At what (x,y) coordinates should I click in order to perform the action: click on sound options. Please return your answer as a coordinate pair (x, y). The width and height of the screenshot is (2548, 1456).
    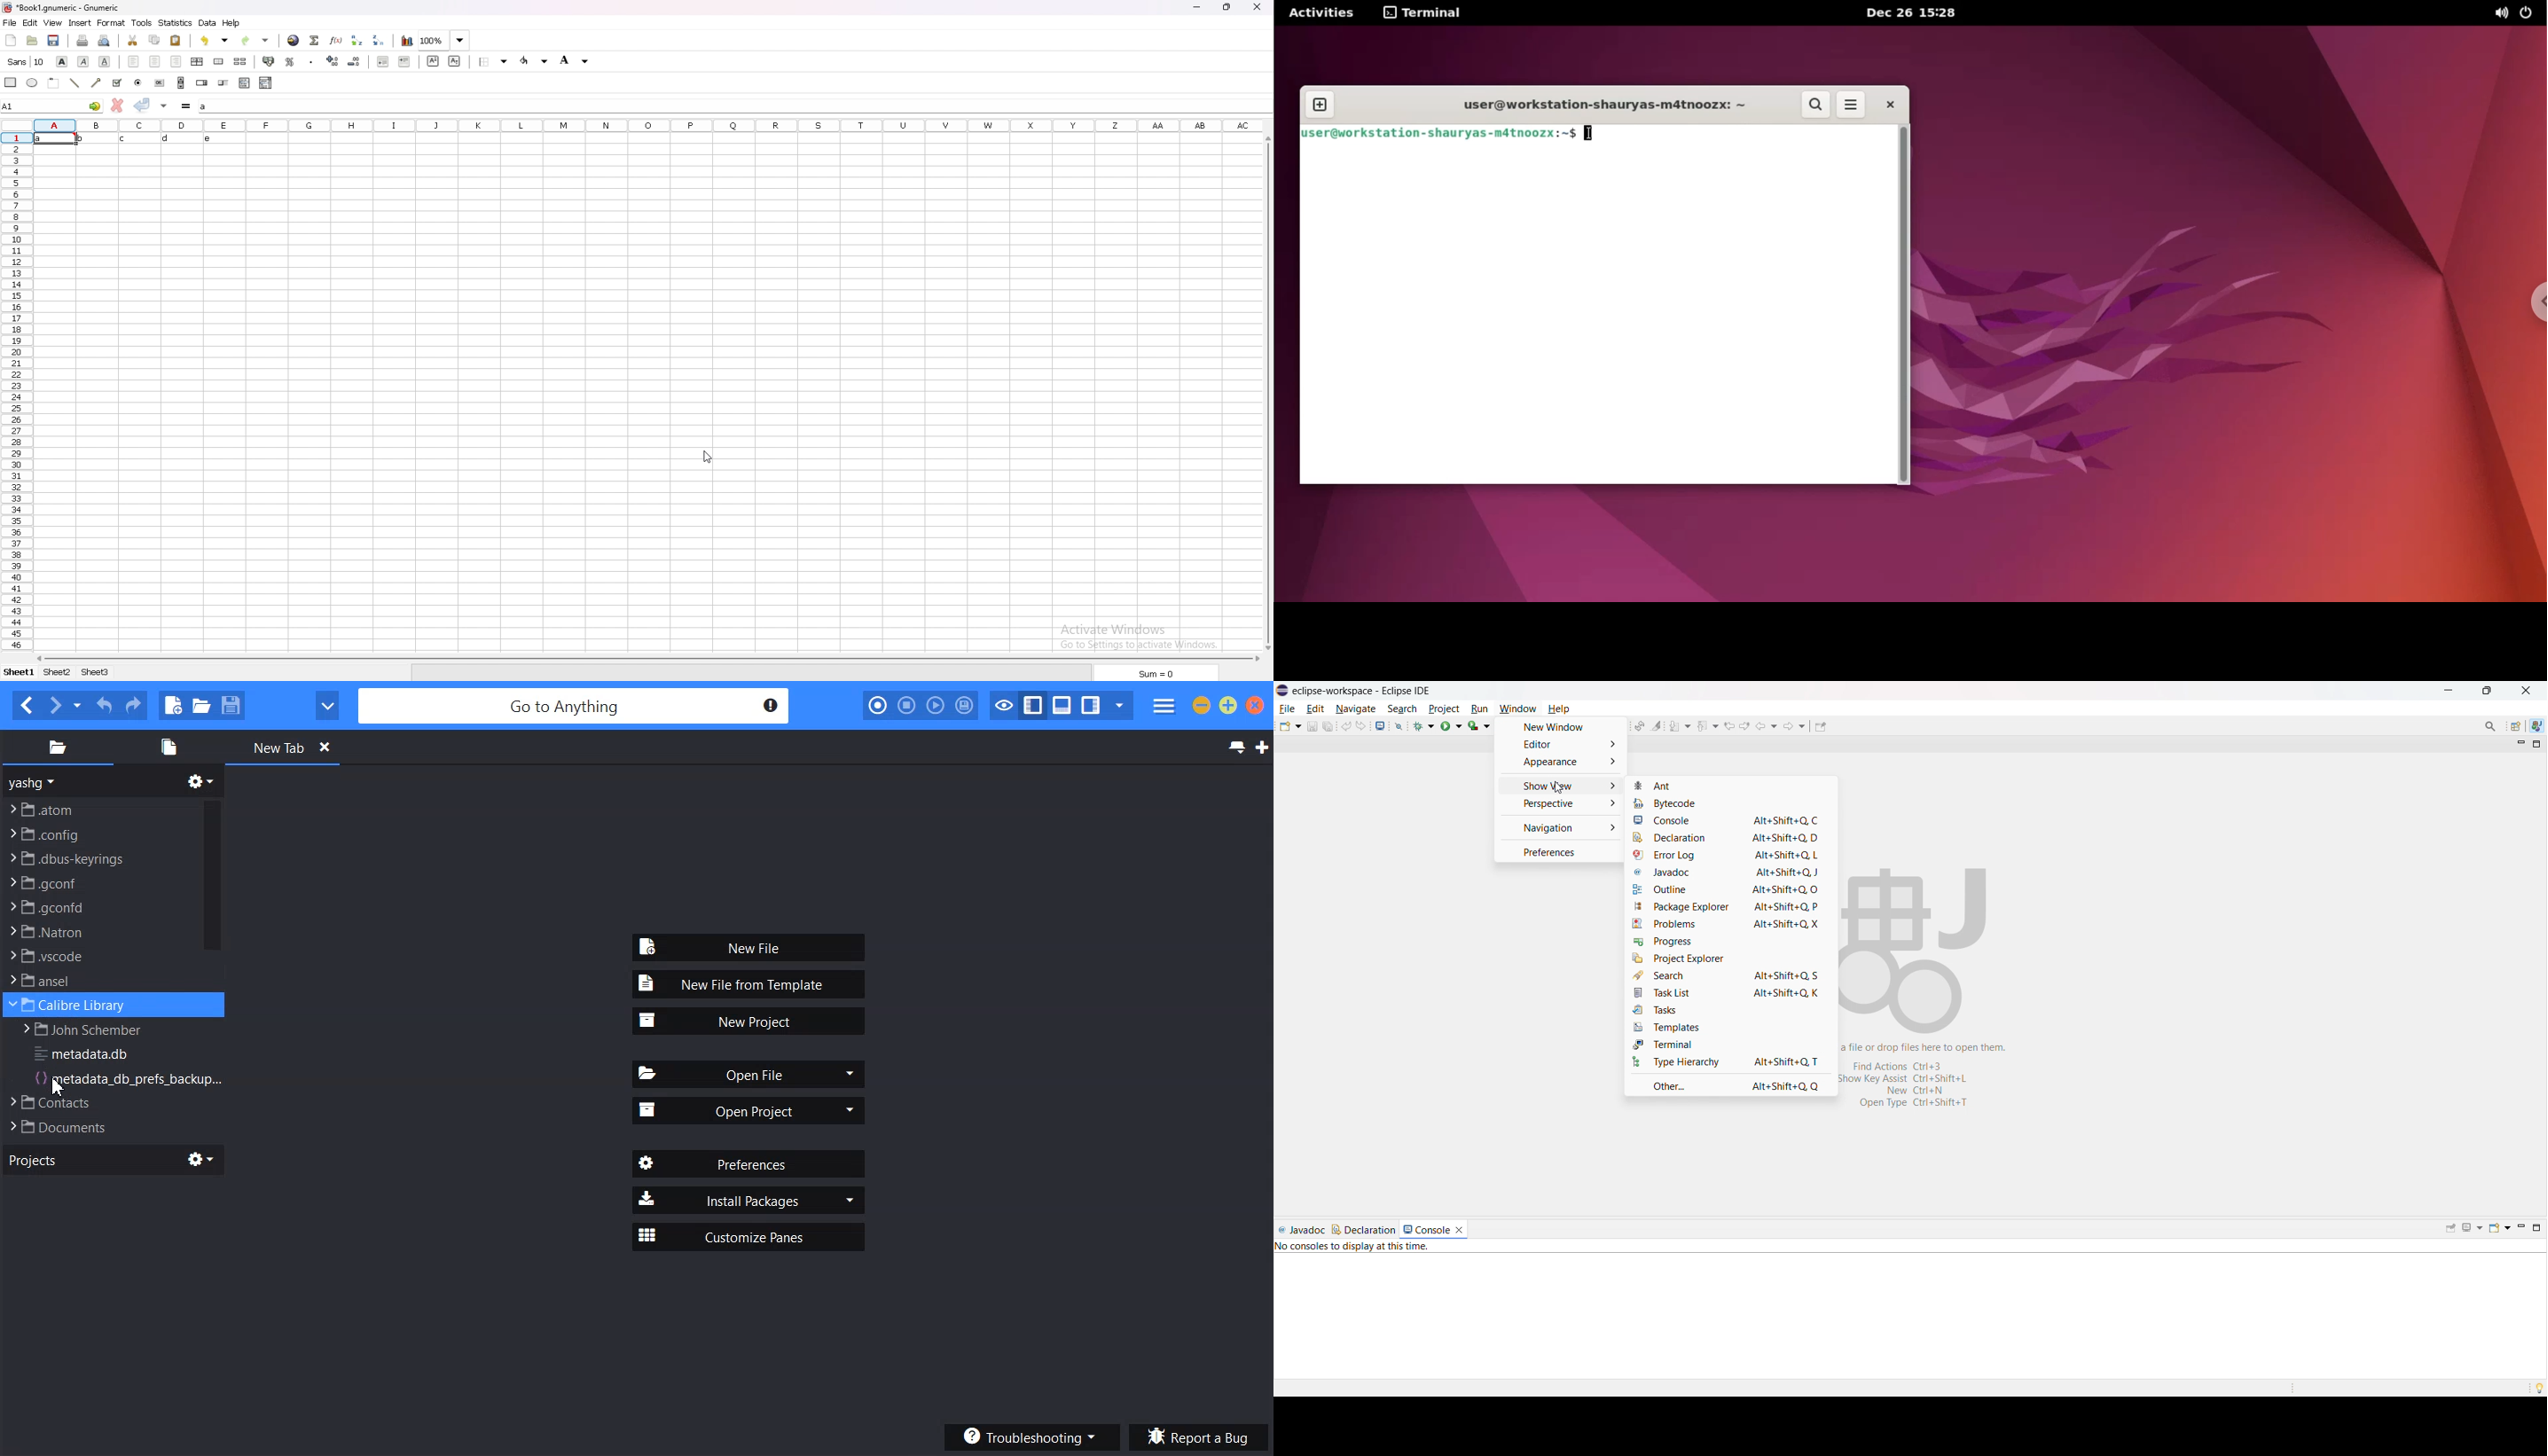
    Looking at the image, I should click on (2500, 13).